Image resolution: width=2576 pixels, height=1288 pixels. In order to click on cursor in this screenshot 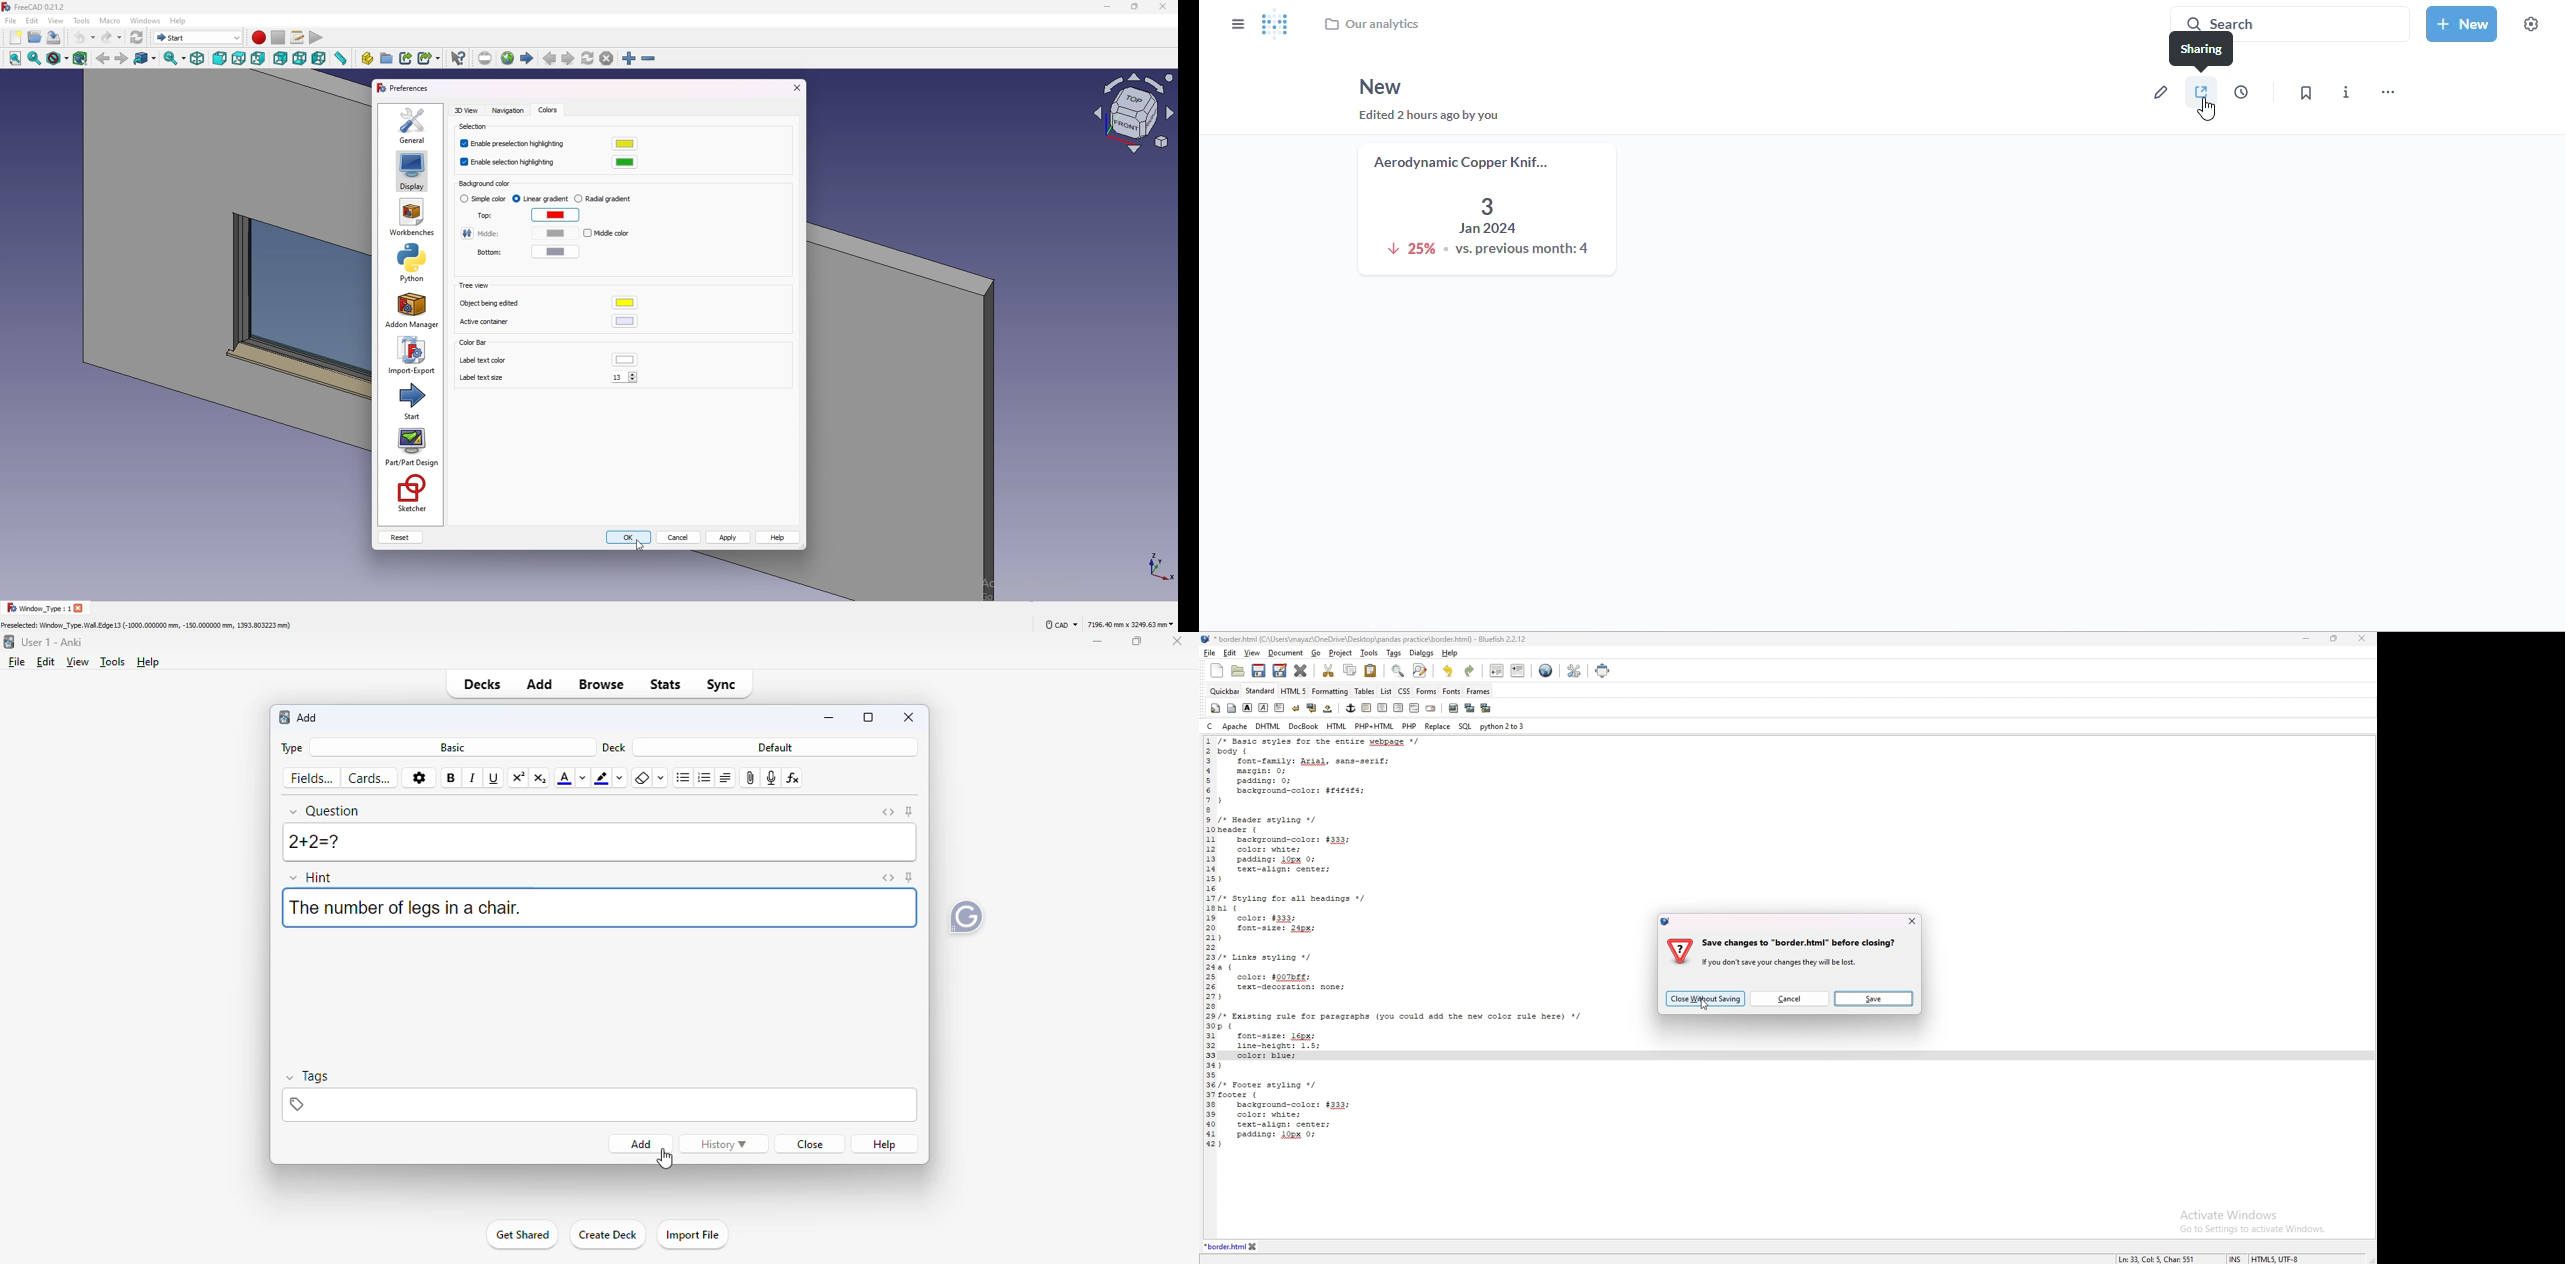, I will do `click(639, 544)`.